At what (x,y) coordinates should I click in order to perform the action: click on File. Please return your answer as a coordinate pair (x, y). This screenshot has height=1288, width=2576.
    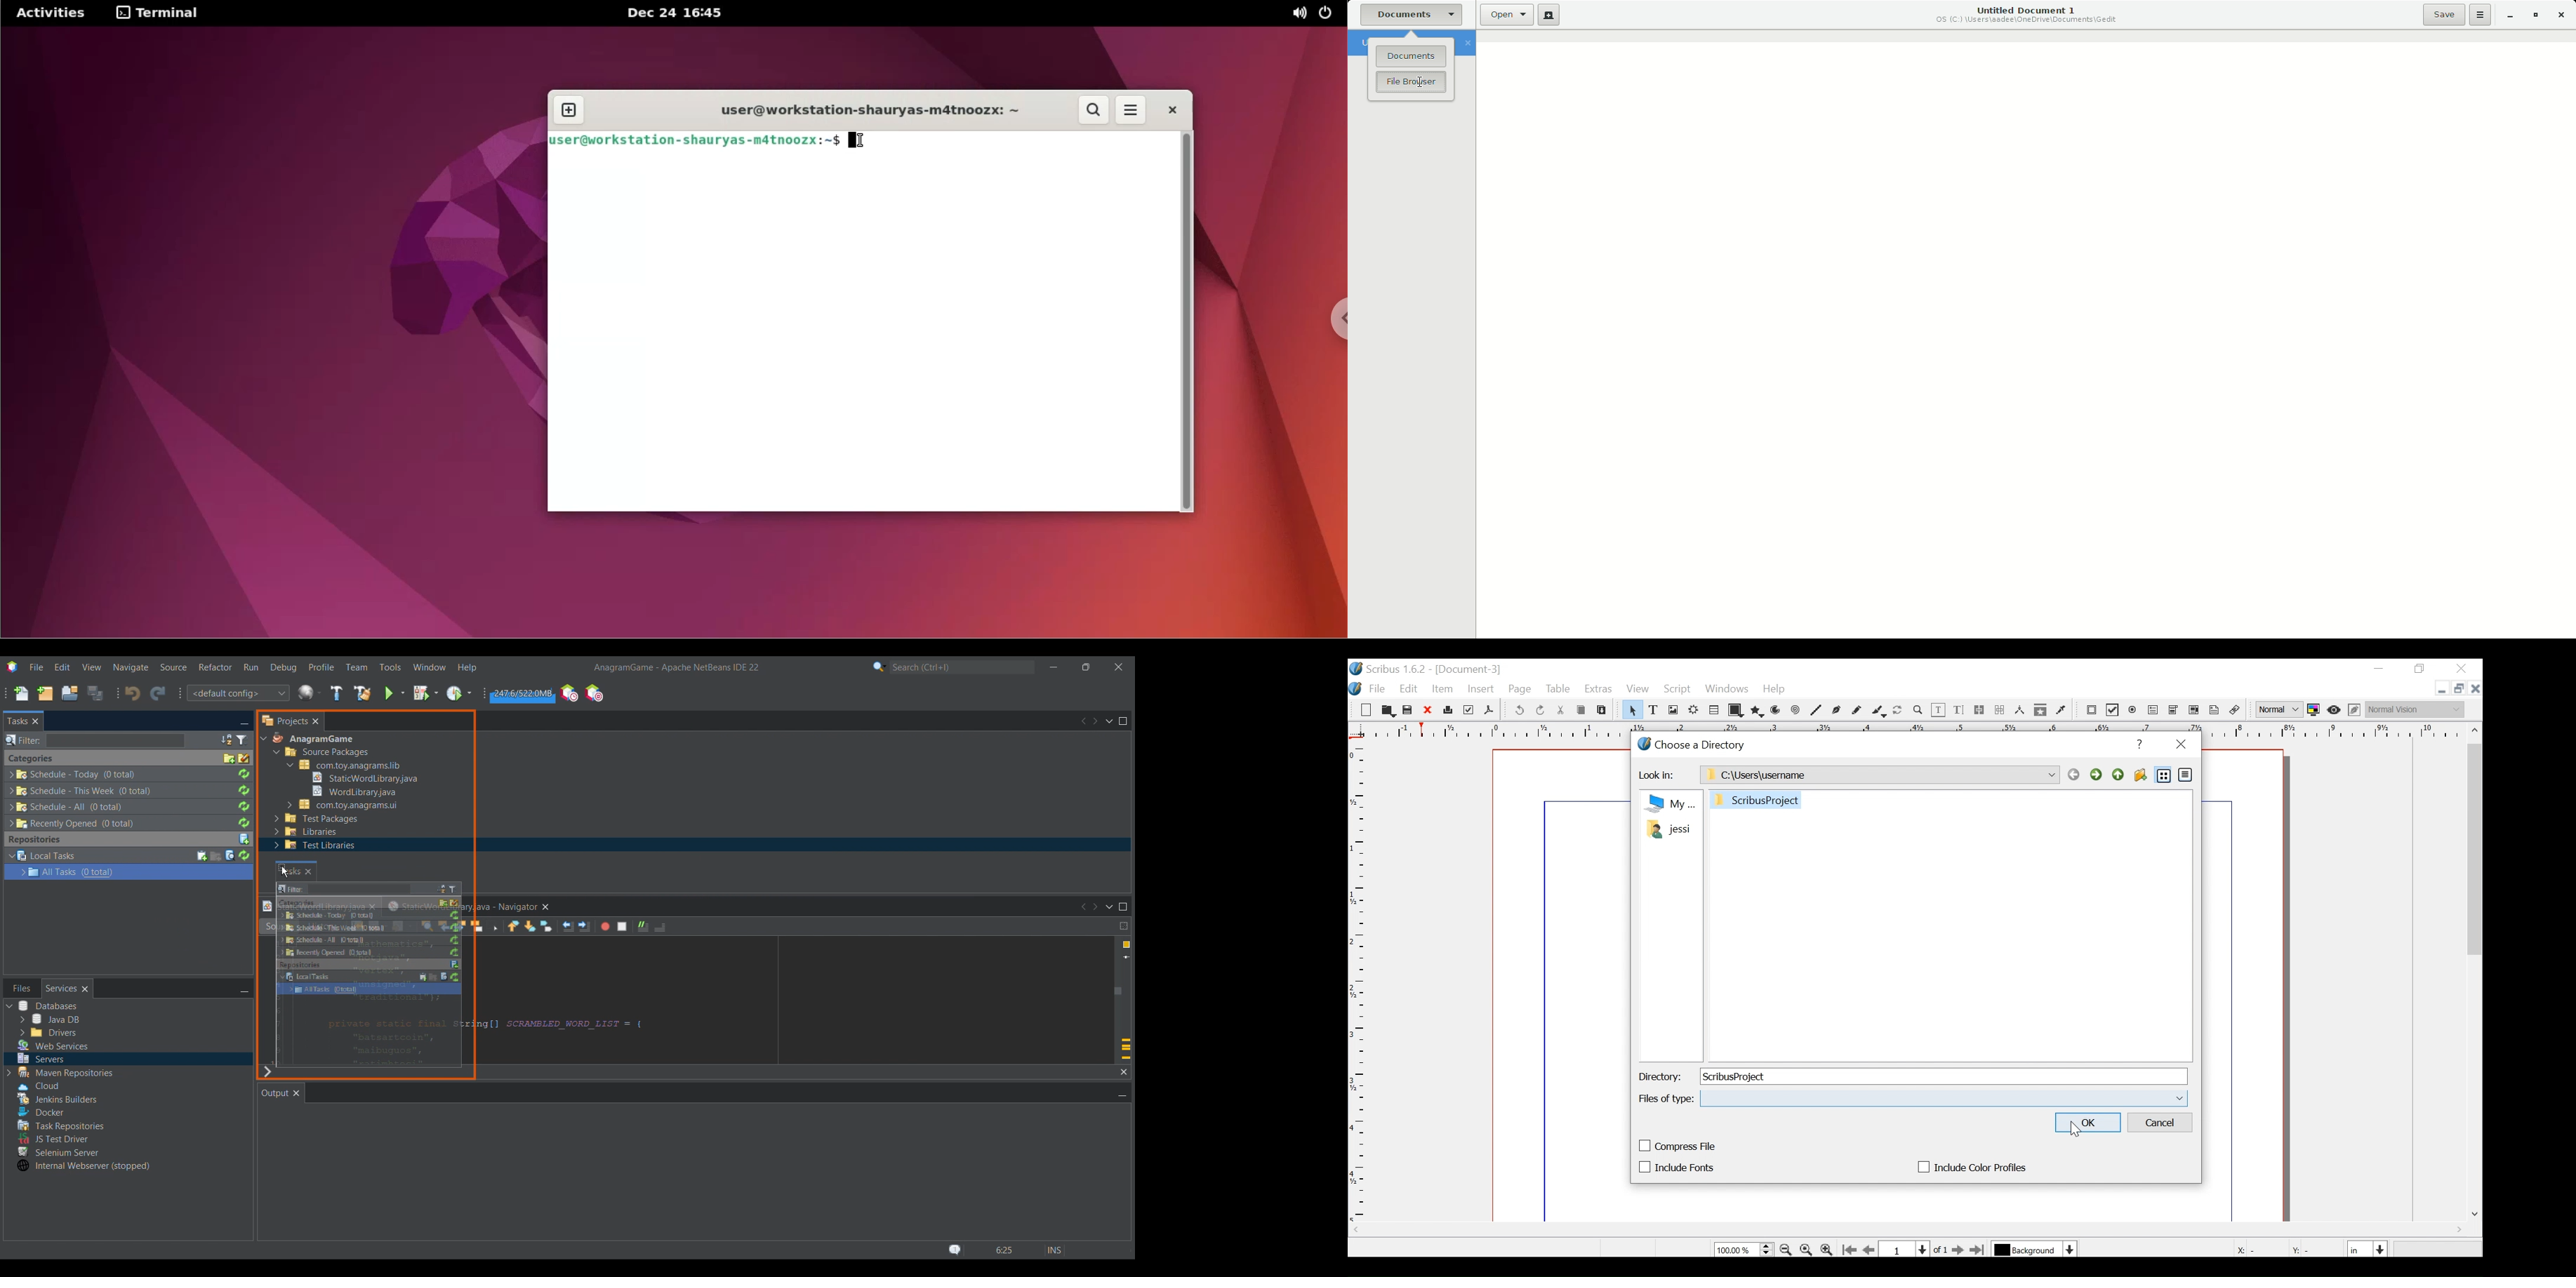
    Looking at the image, I should click on (1377, 690).